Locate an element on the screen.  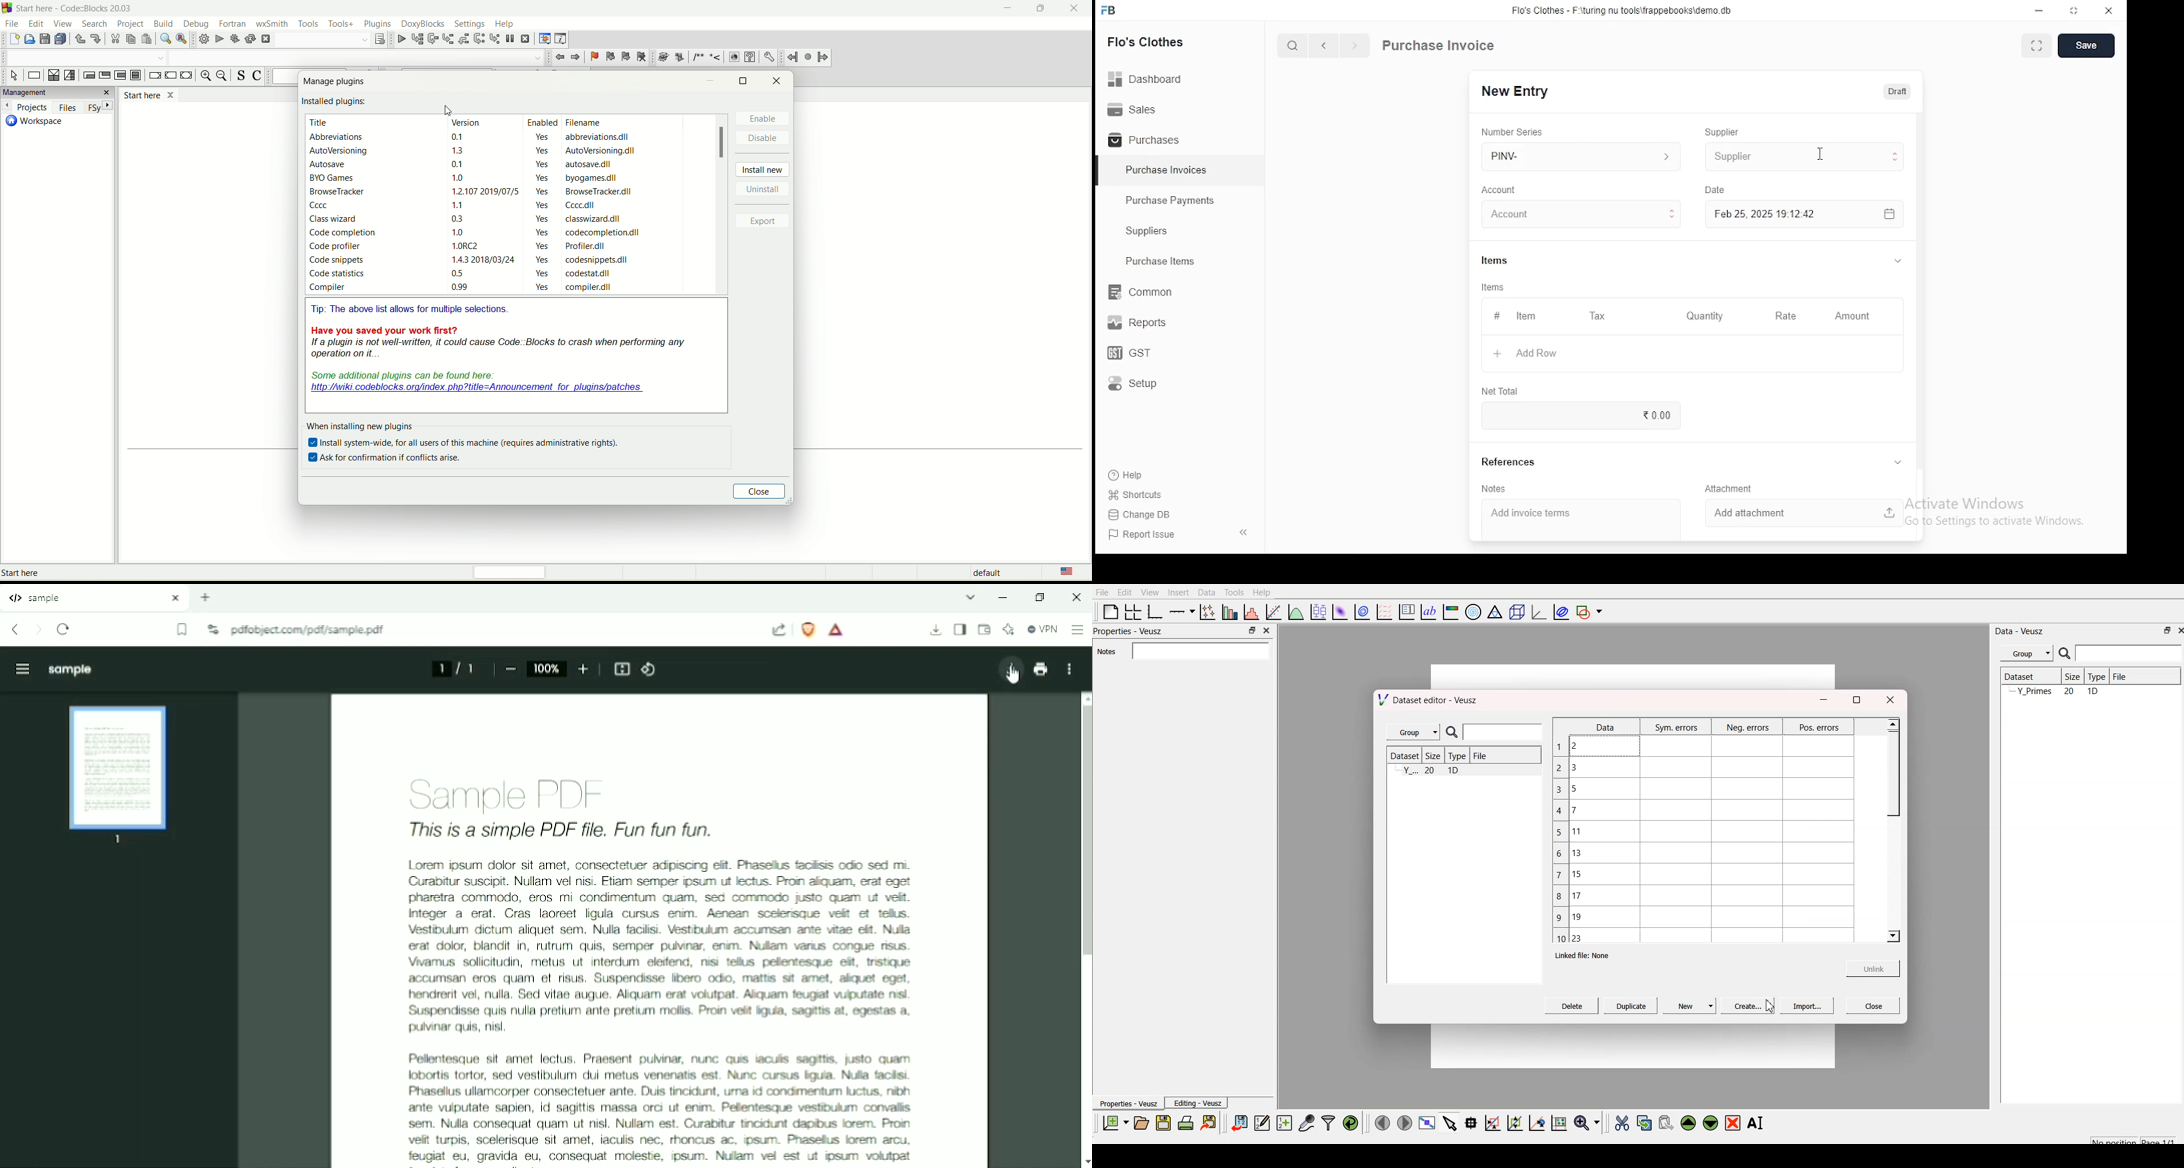
Enabled is located at coordinates (540, 122).